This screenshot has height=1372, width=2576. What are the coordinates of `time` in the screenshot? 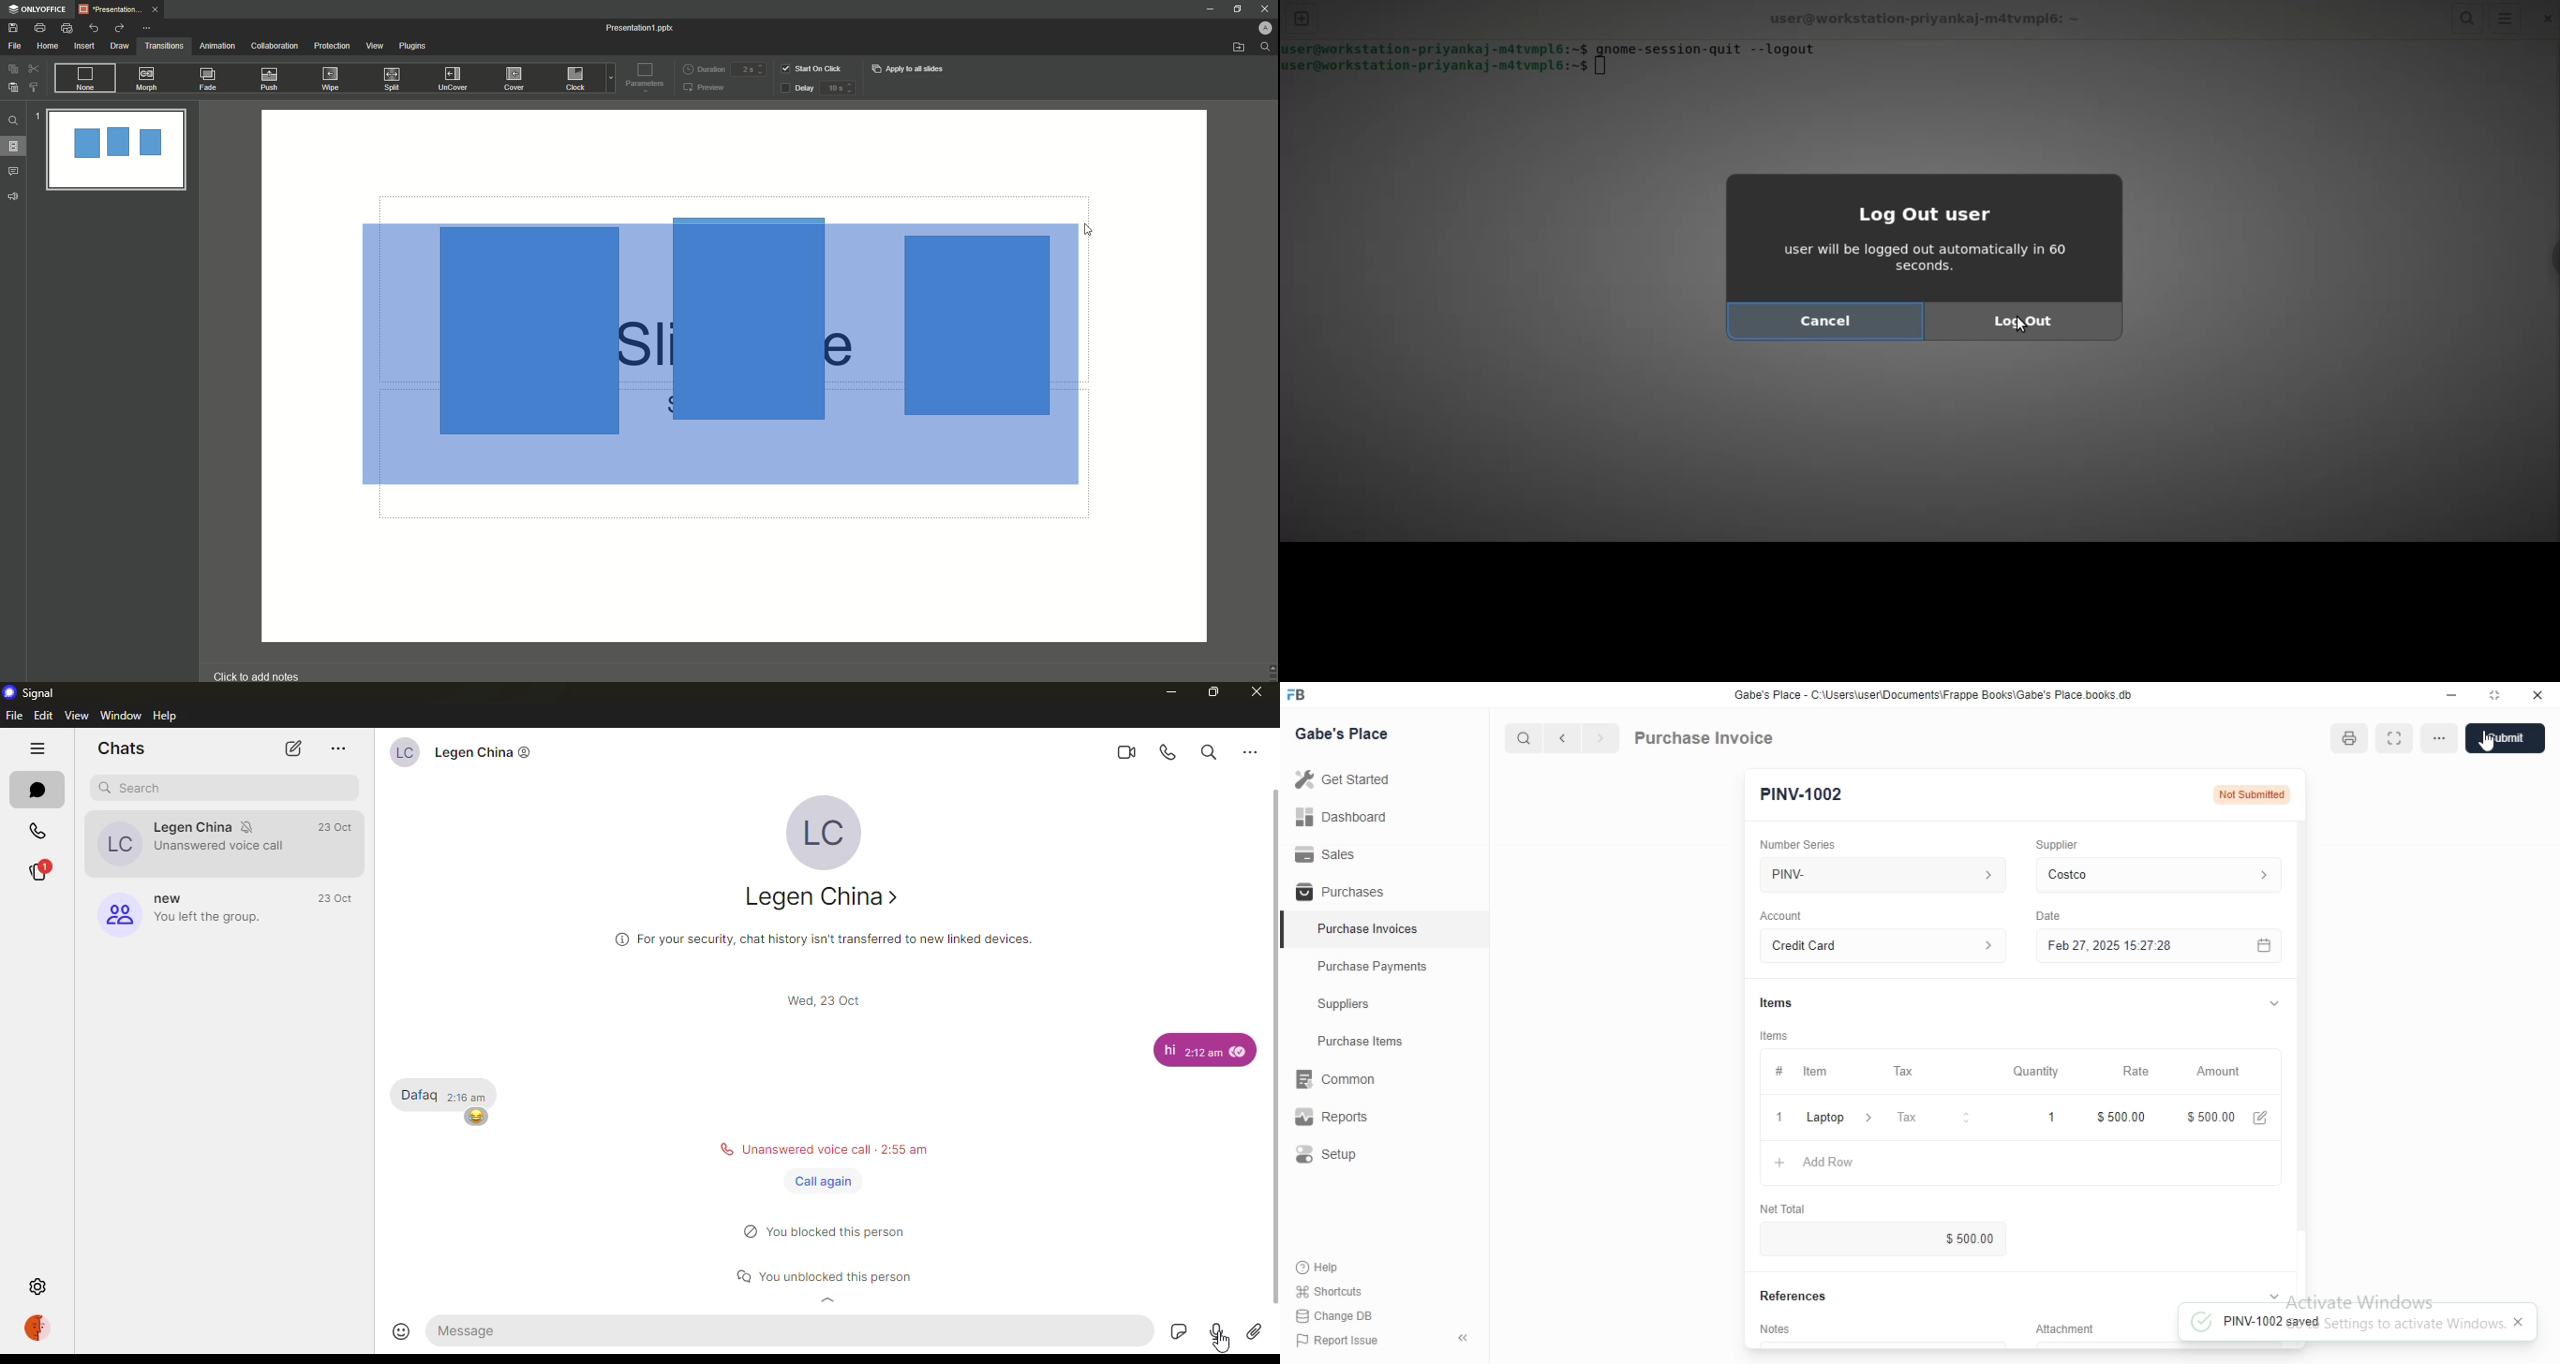 It's located at (338, 899).